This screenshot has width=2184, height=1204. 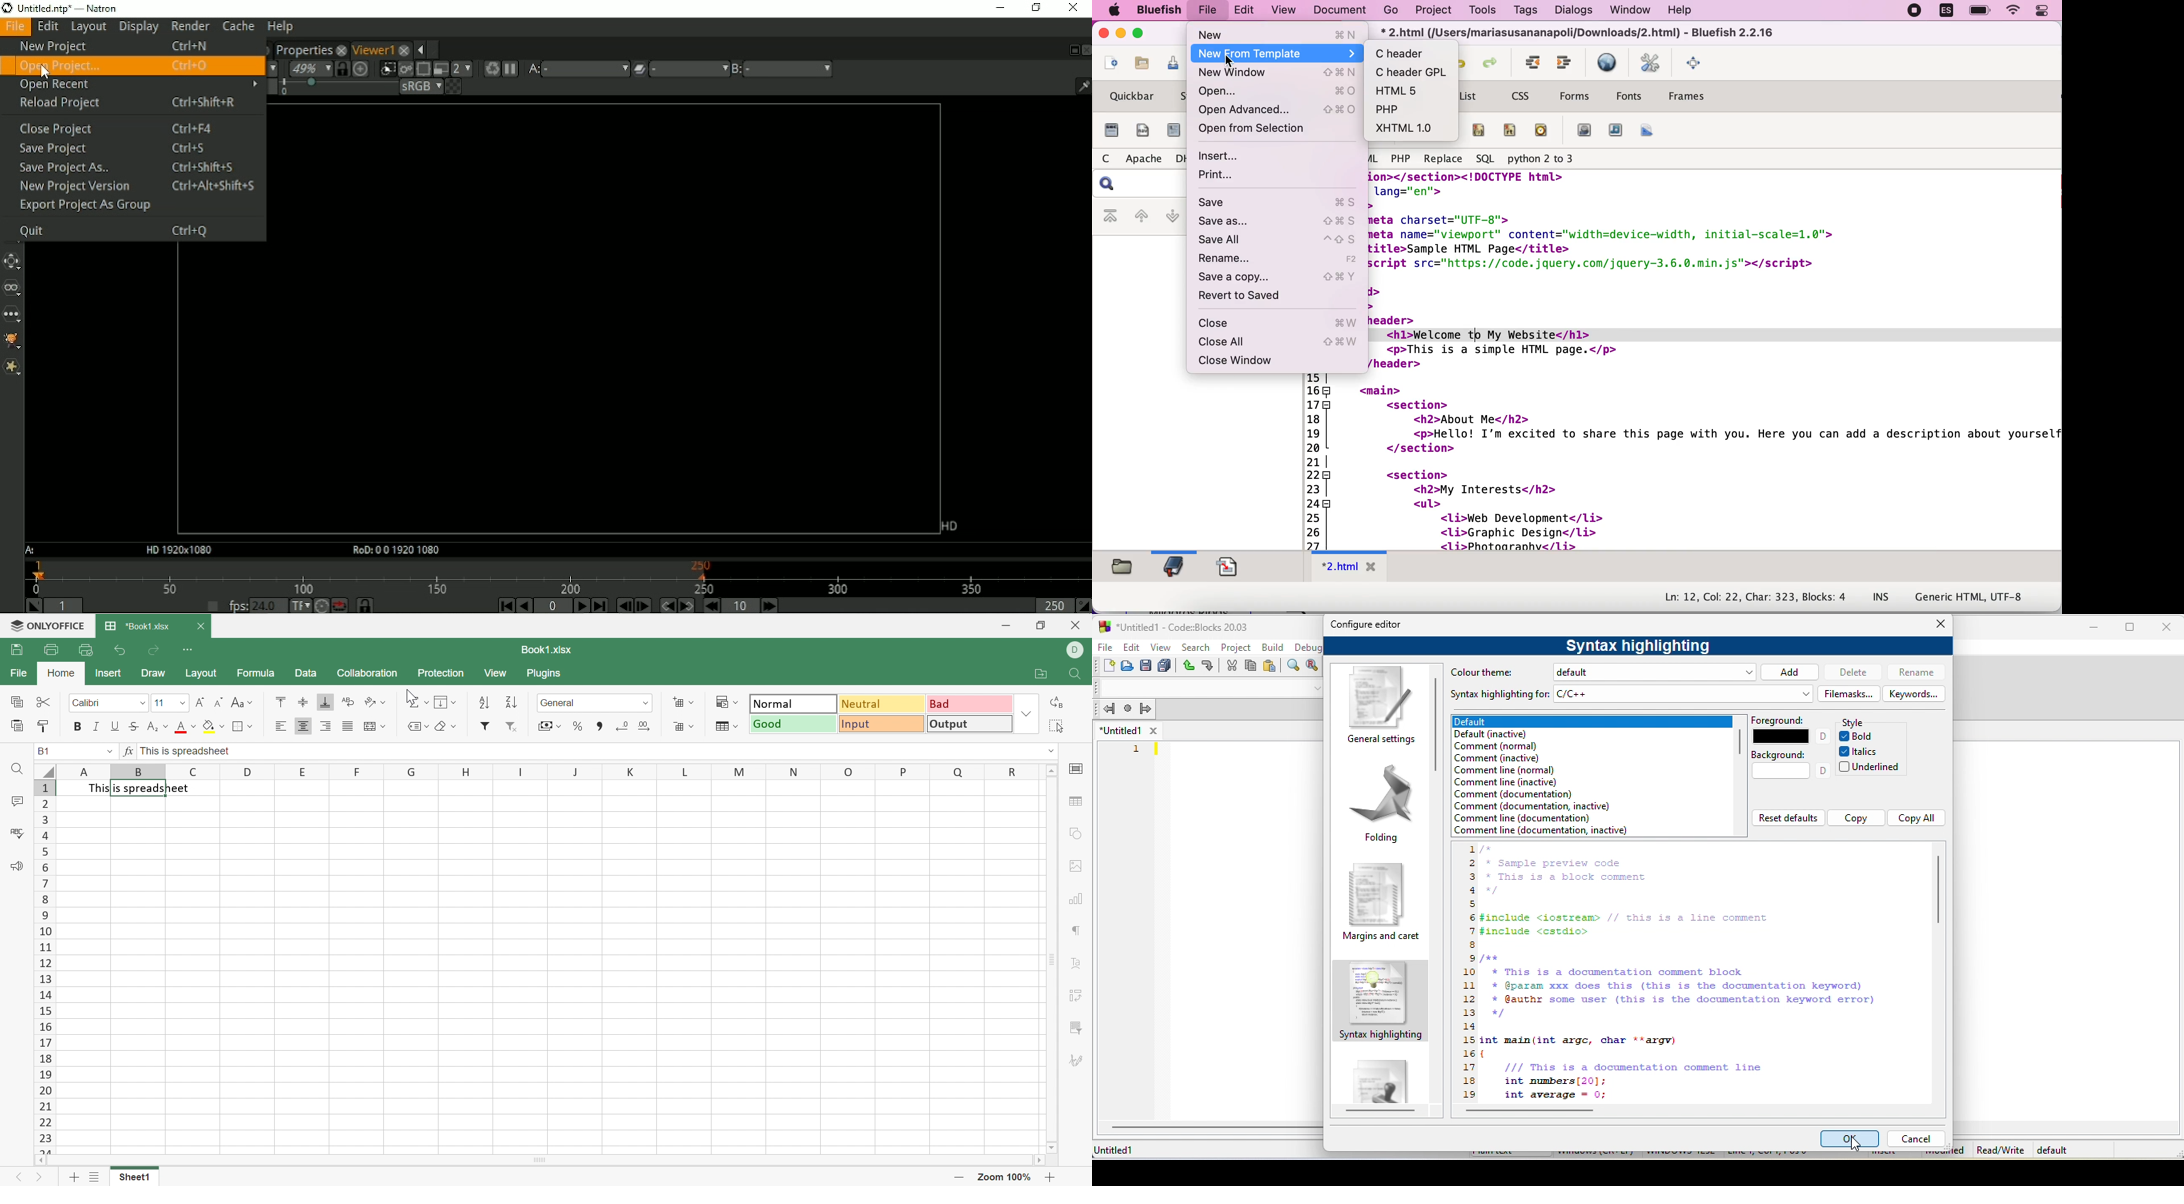 What do you see at coordinates (1282, 203) in the screenshot?
I see `save` at bounding box center [1282, 203].